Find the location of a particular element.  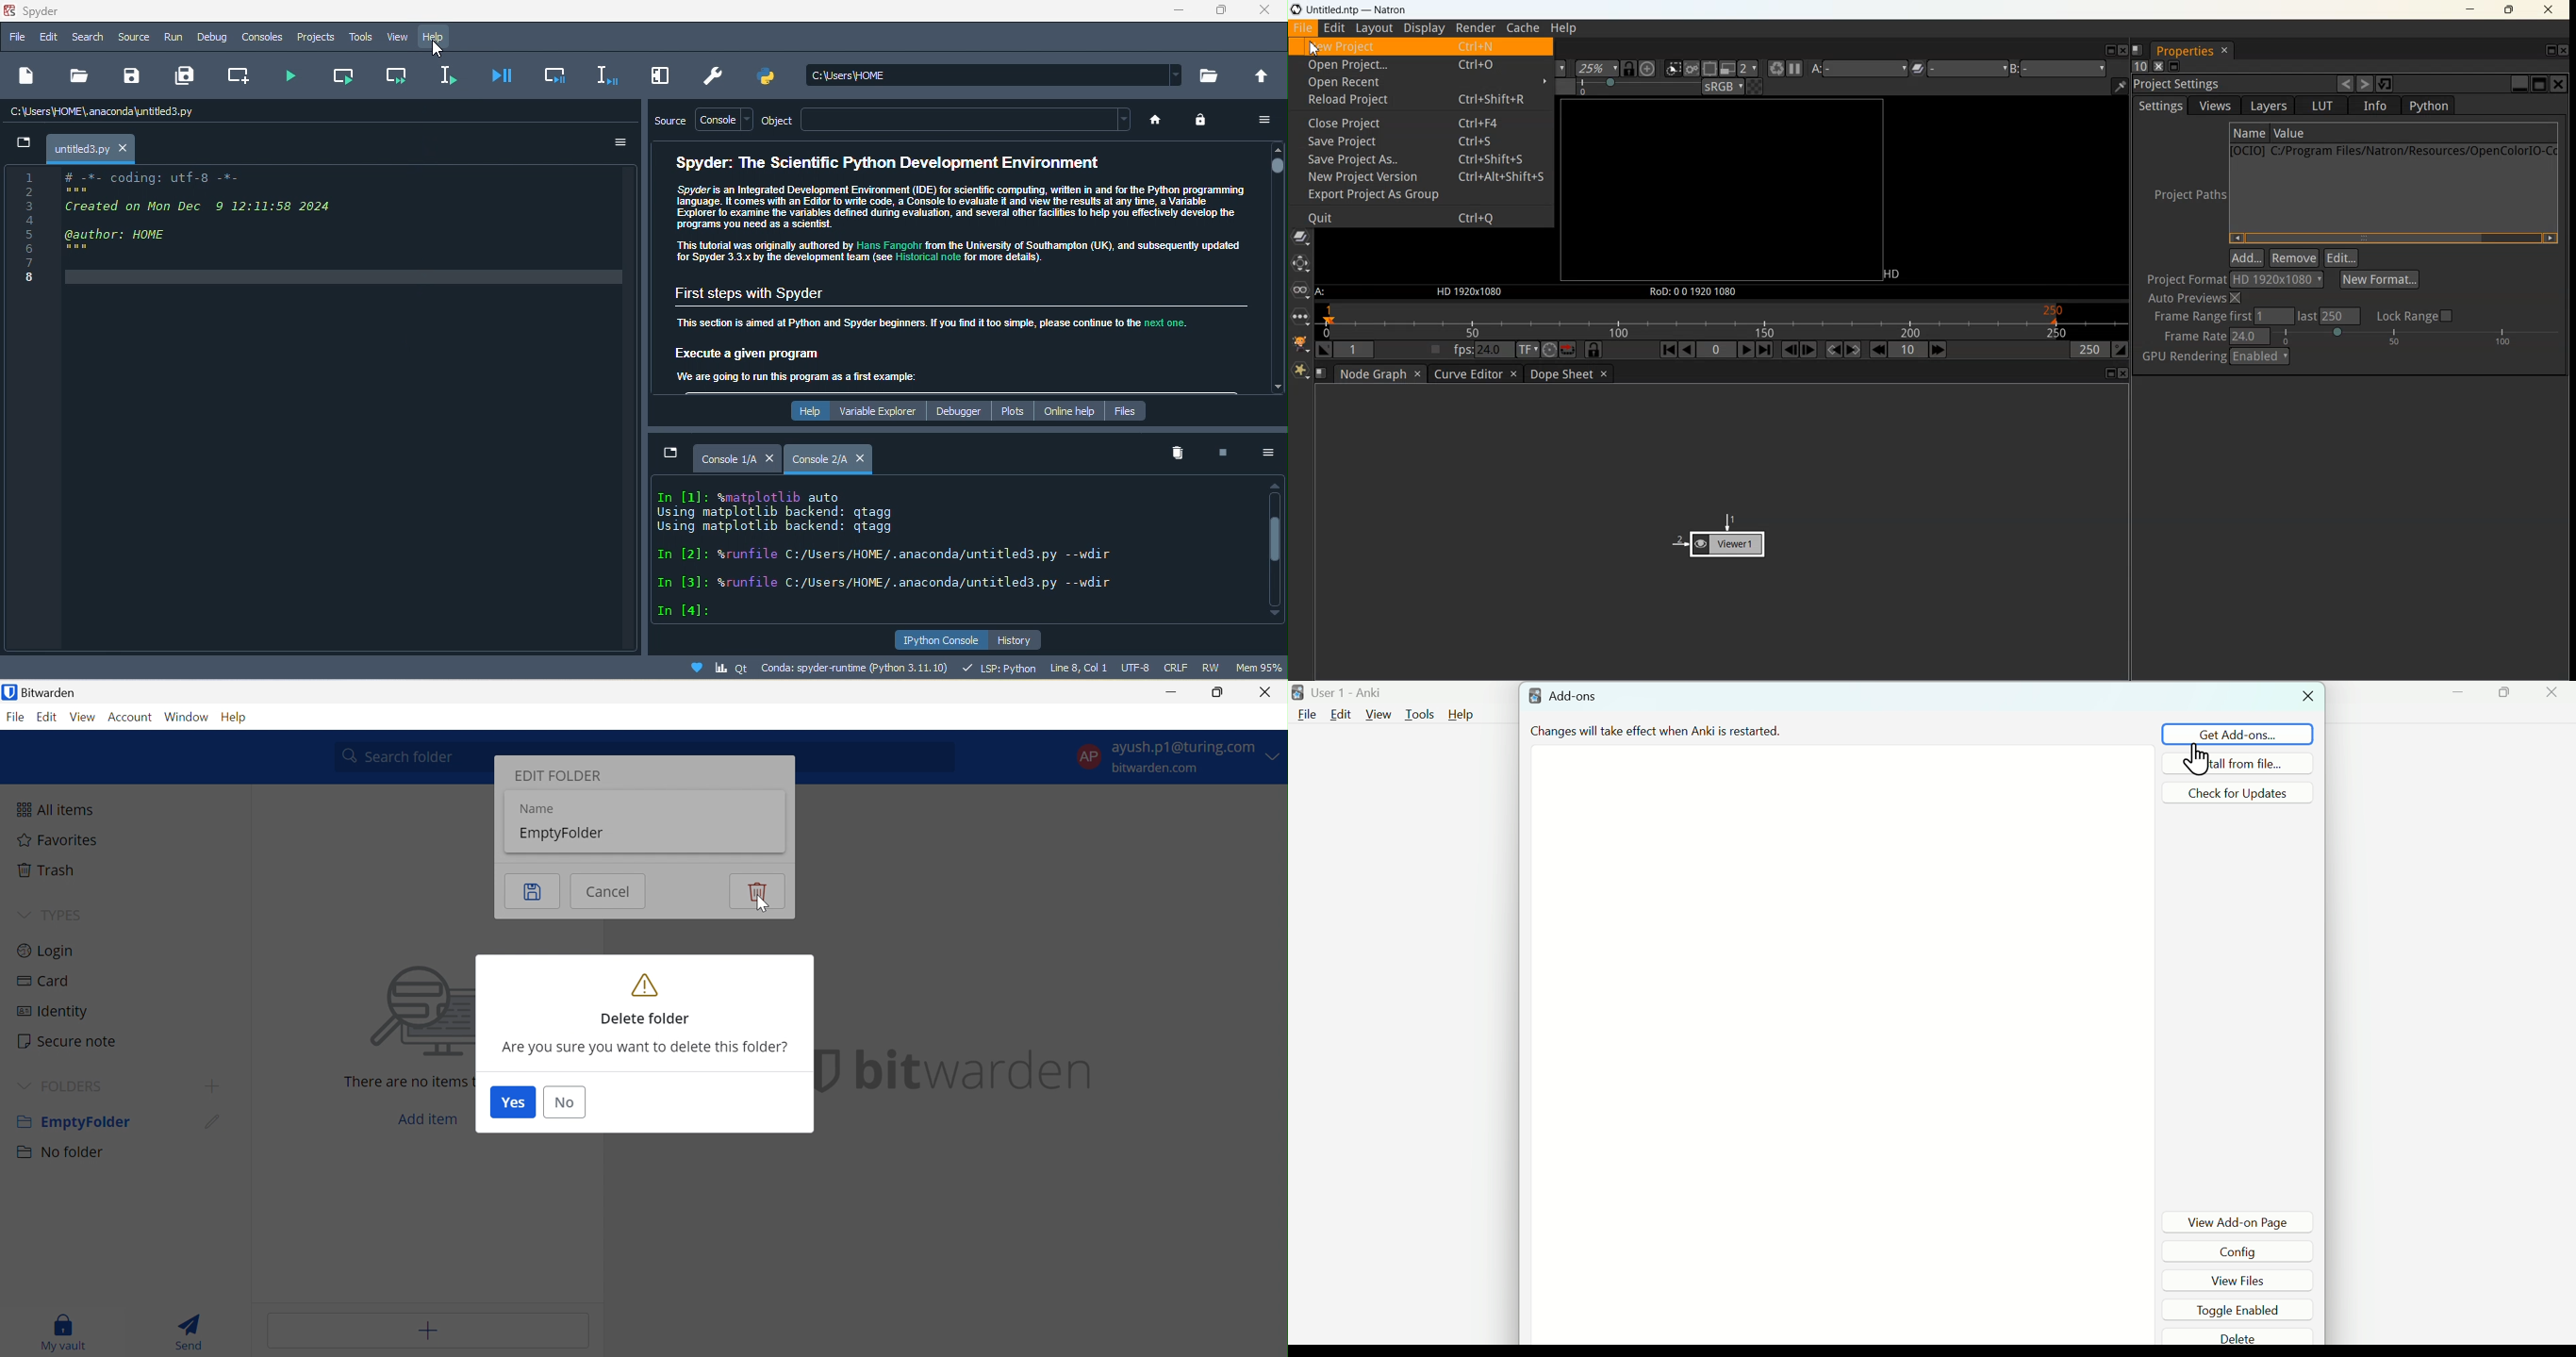

Enable/disable lock range is located at coordinates (2417, 315).